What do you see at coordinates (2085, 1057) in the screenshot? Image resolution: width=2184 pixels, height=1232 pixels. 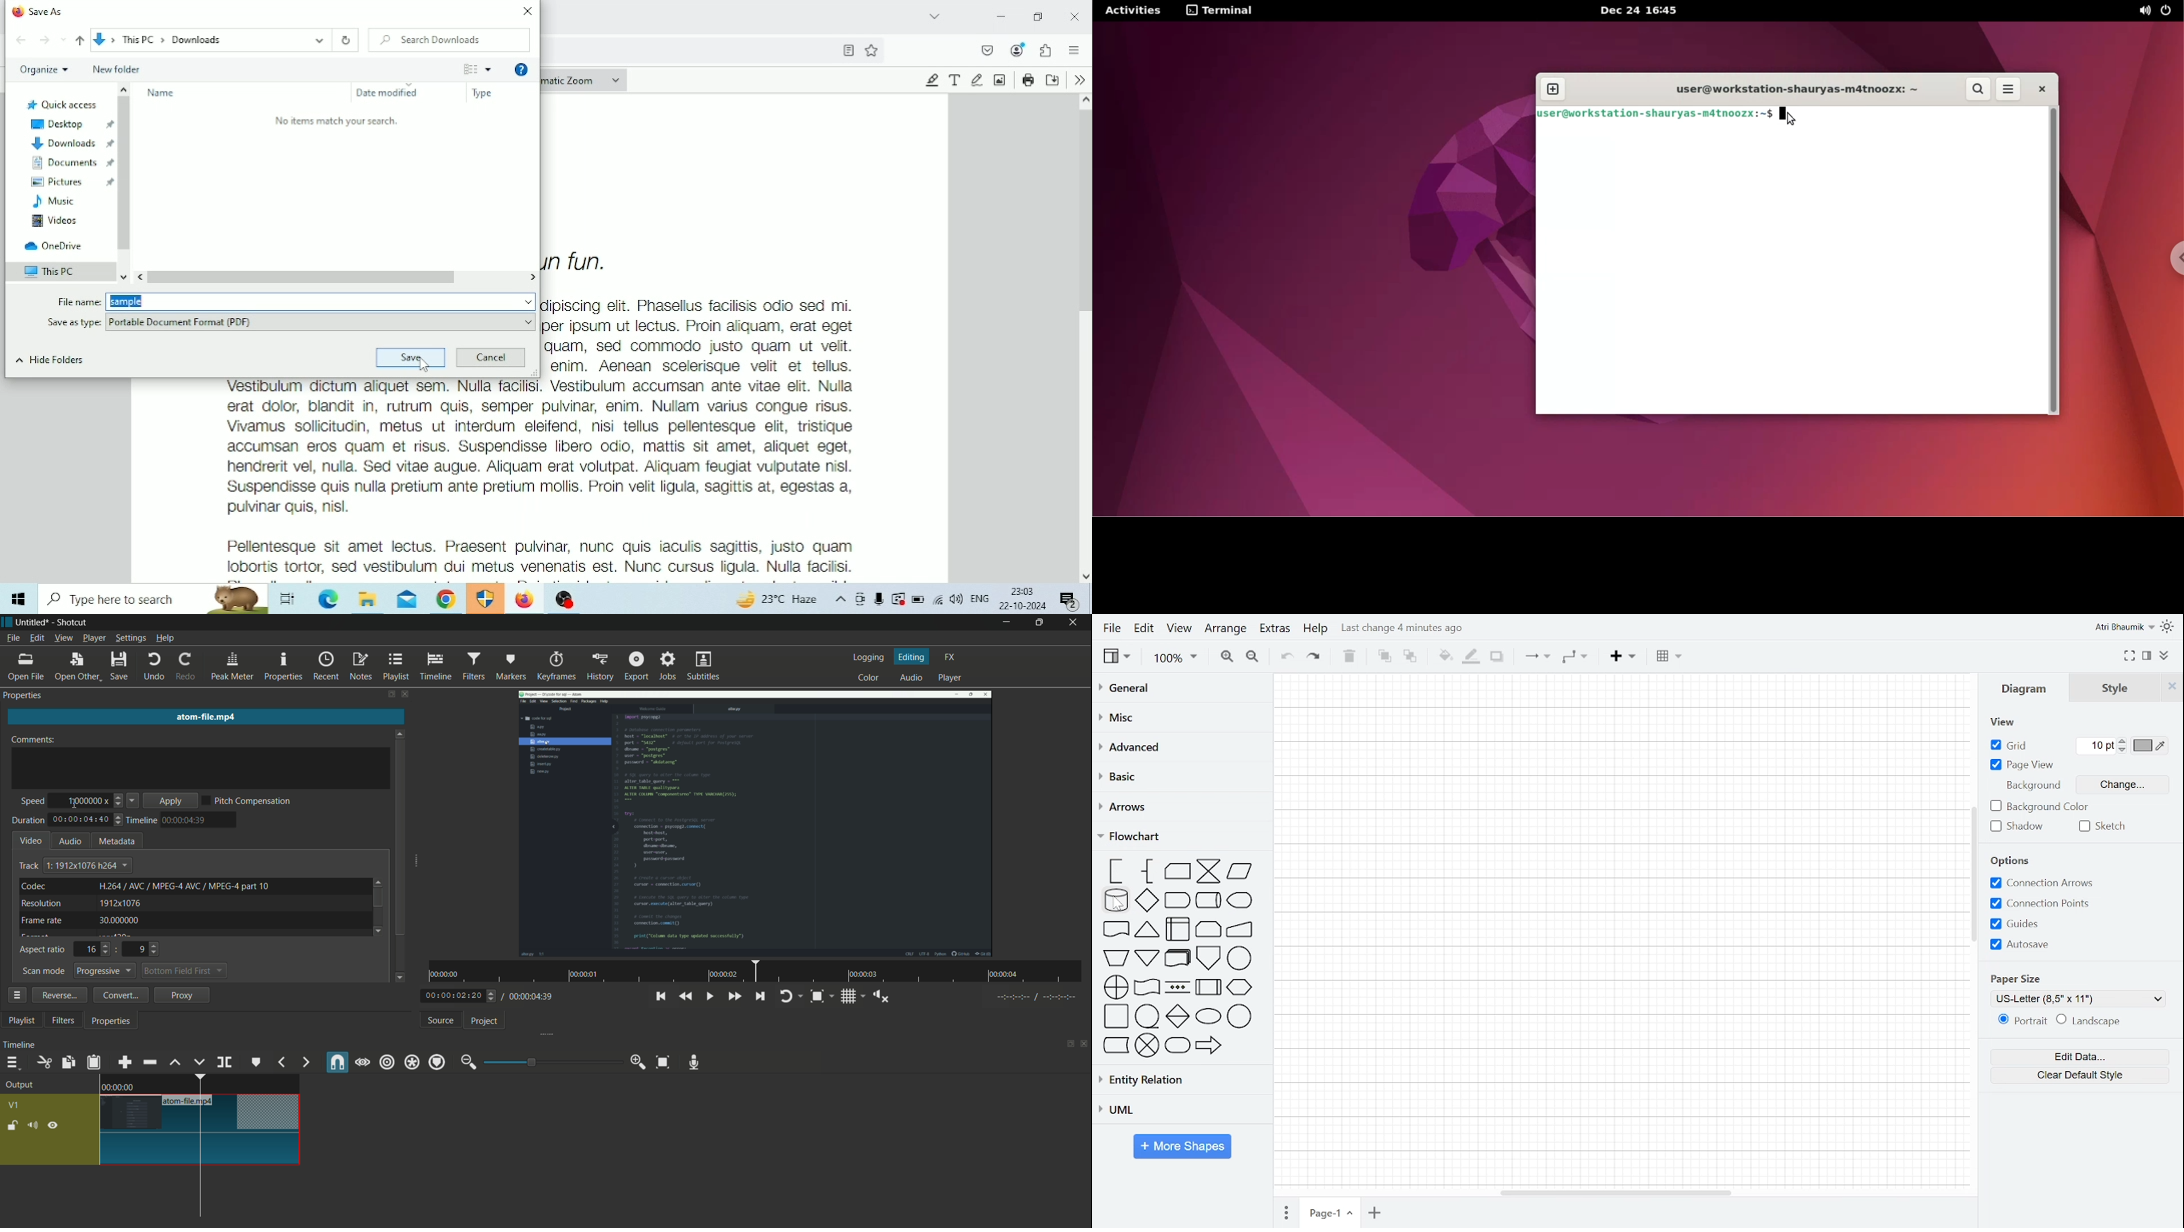 I see `Edit data` at bounding box center [2085, 1057].